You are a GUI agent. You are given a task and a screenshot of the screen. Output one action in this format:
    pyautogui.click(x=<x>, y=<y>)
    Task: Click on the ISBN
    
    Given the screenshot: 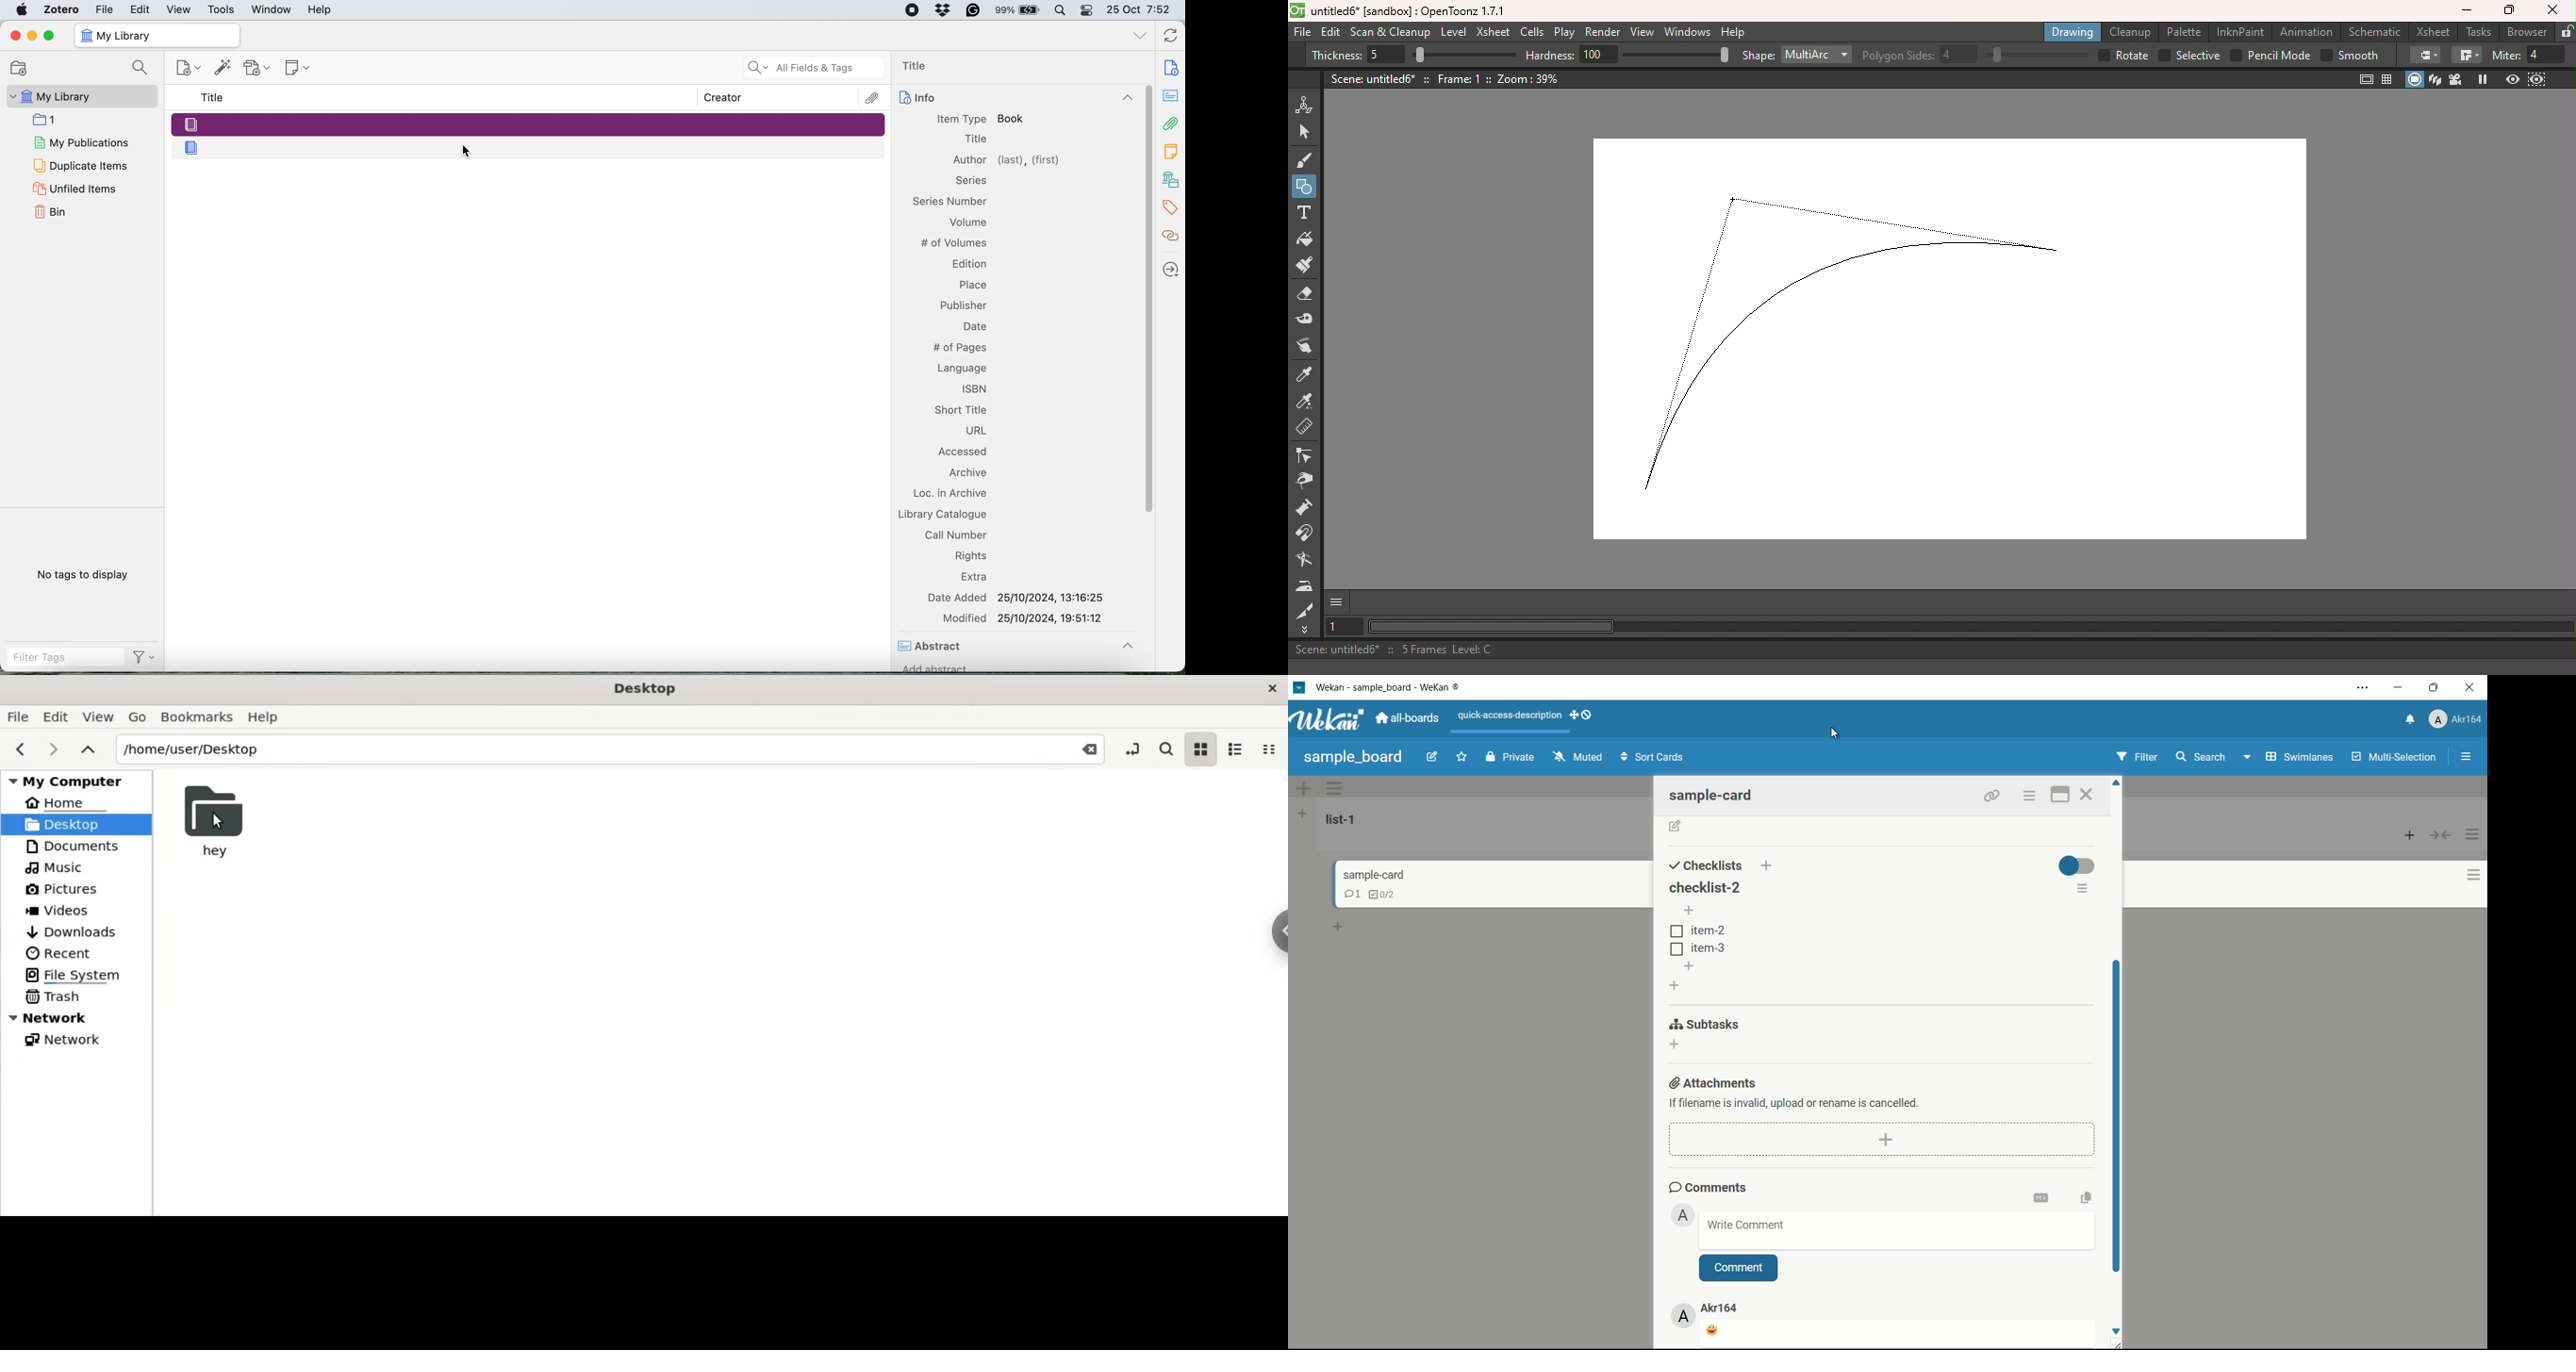 What is the action you would take?
    pyautogui.click(x=975, y=388)
    